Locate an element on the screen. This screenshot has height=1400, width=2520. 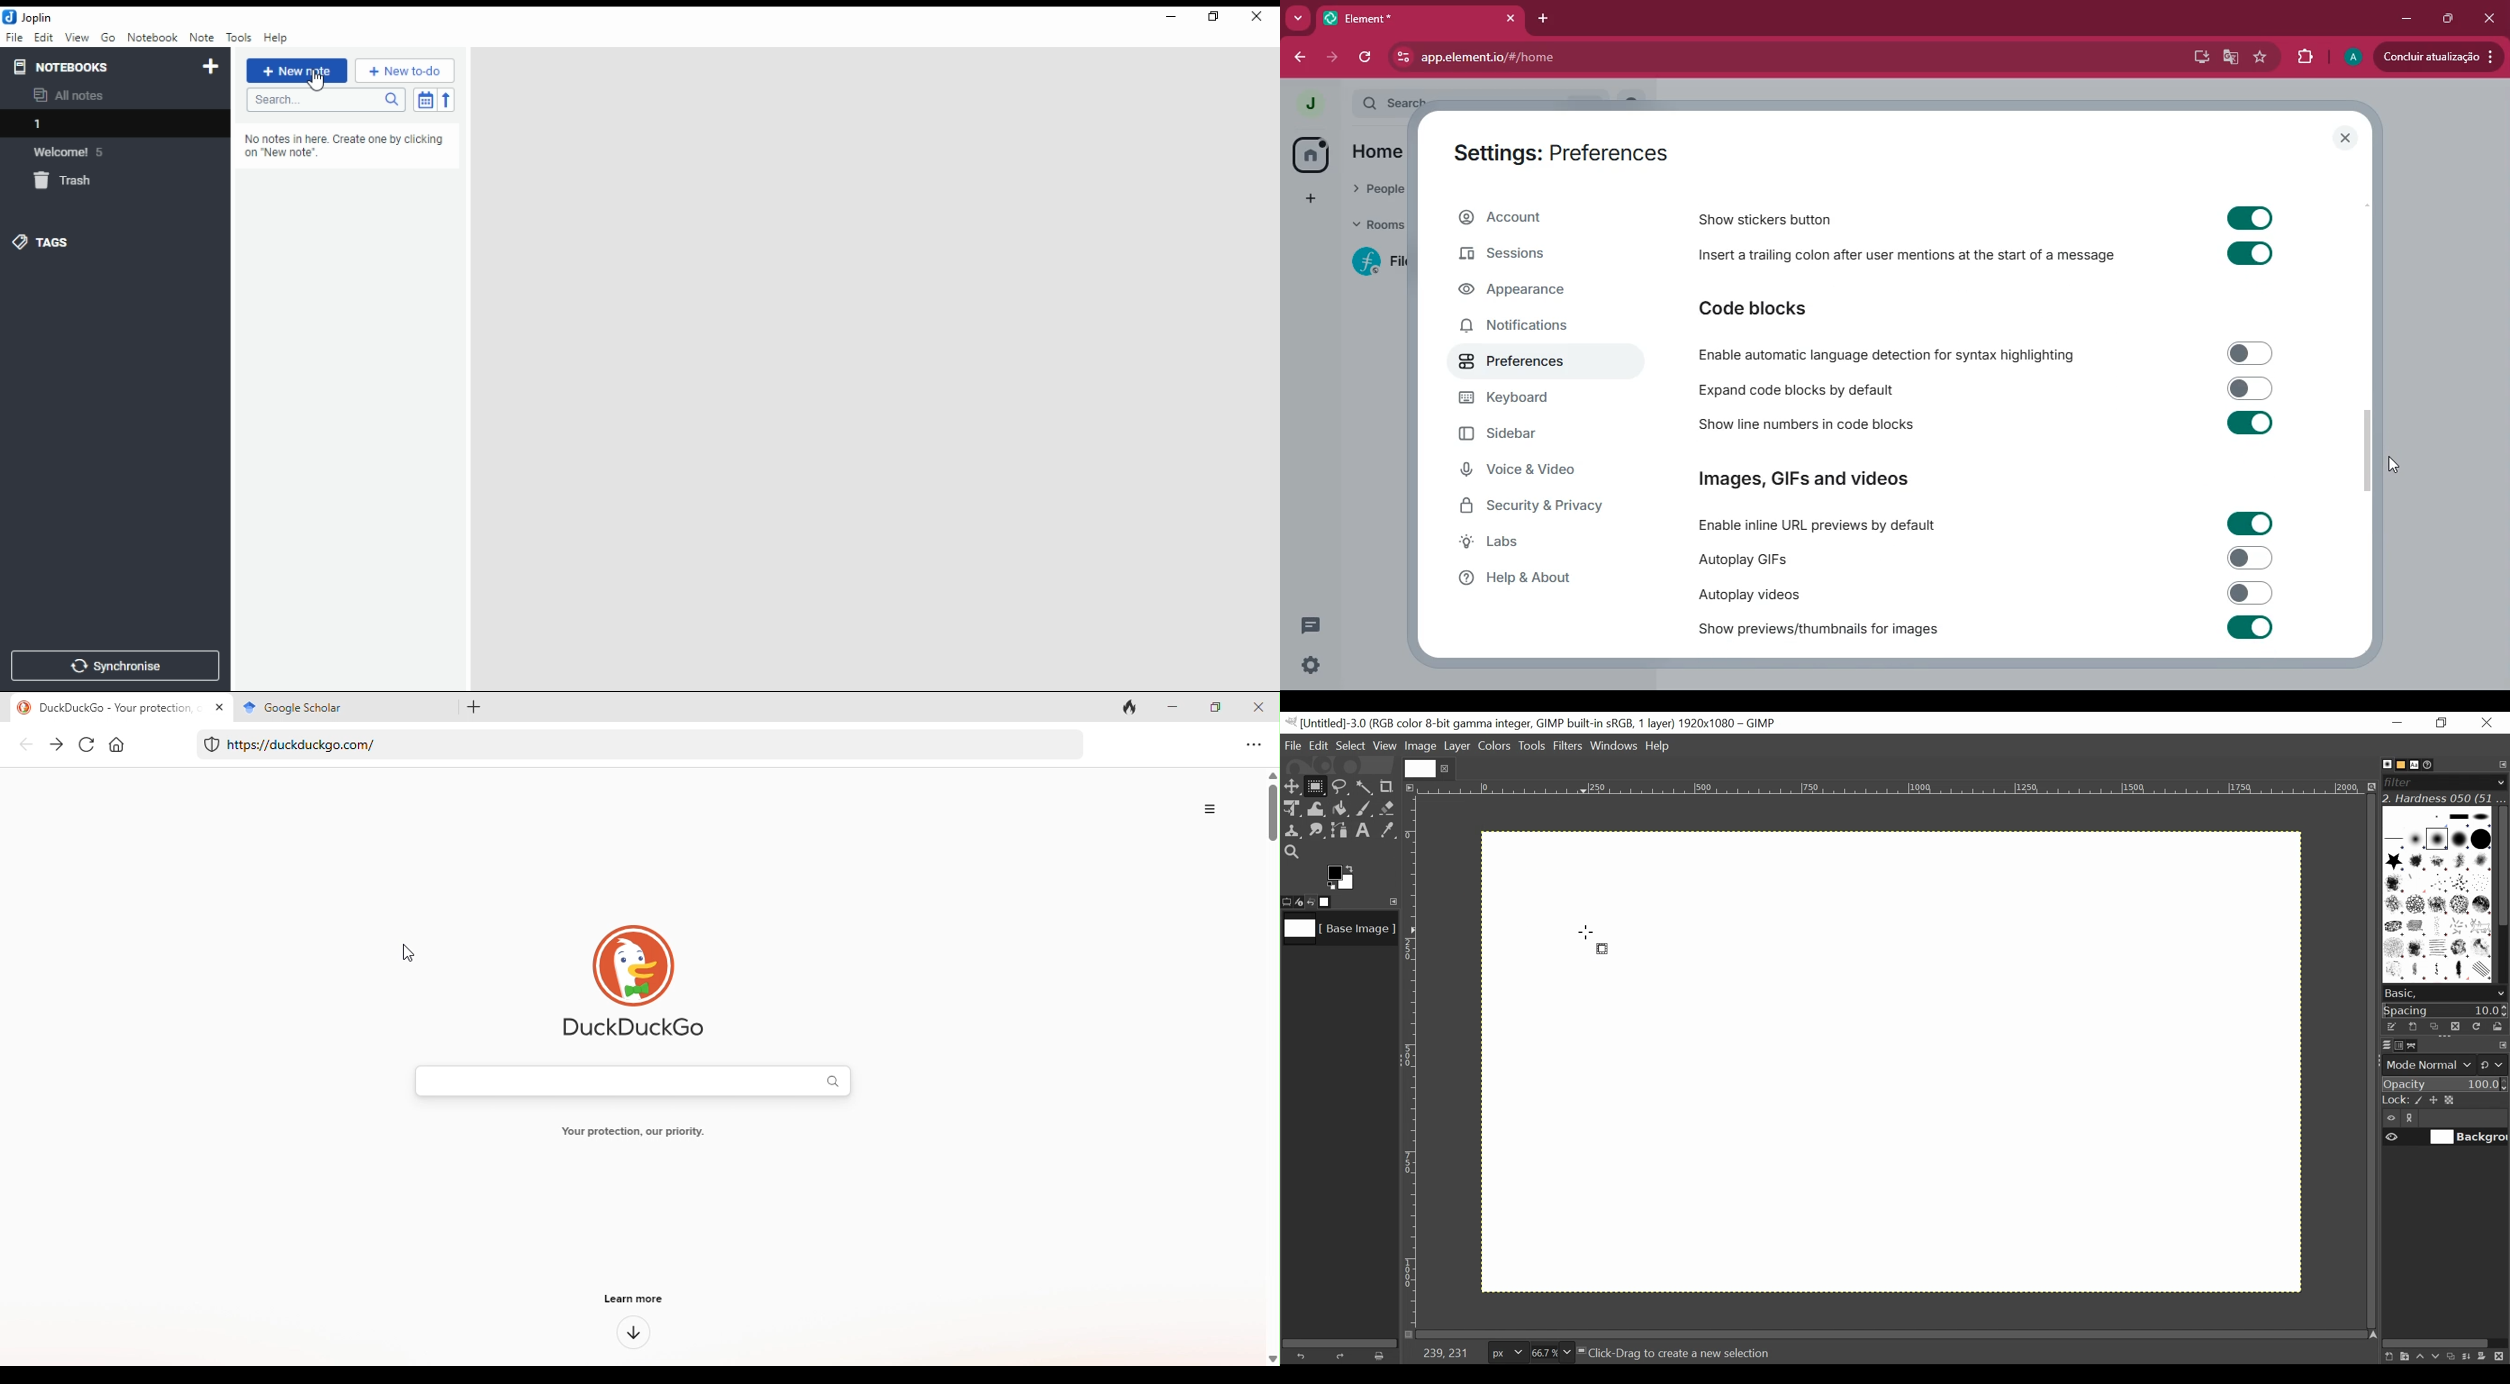
home is located at coordinates (1308, 155).